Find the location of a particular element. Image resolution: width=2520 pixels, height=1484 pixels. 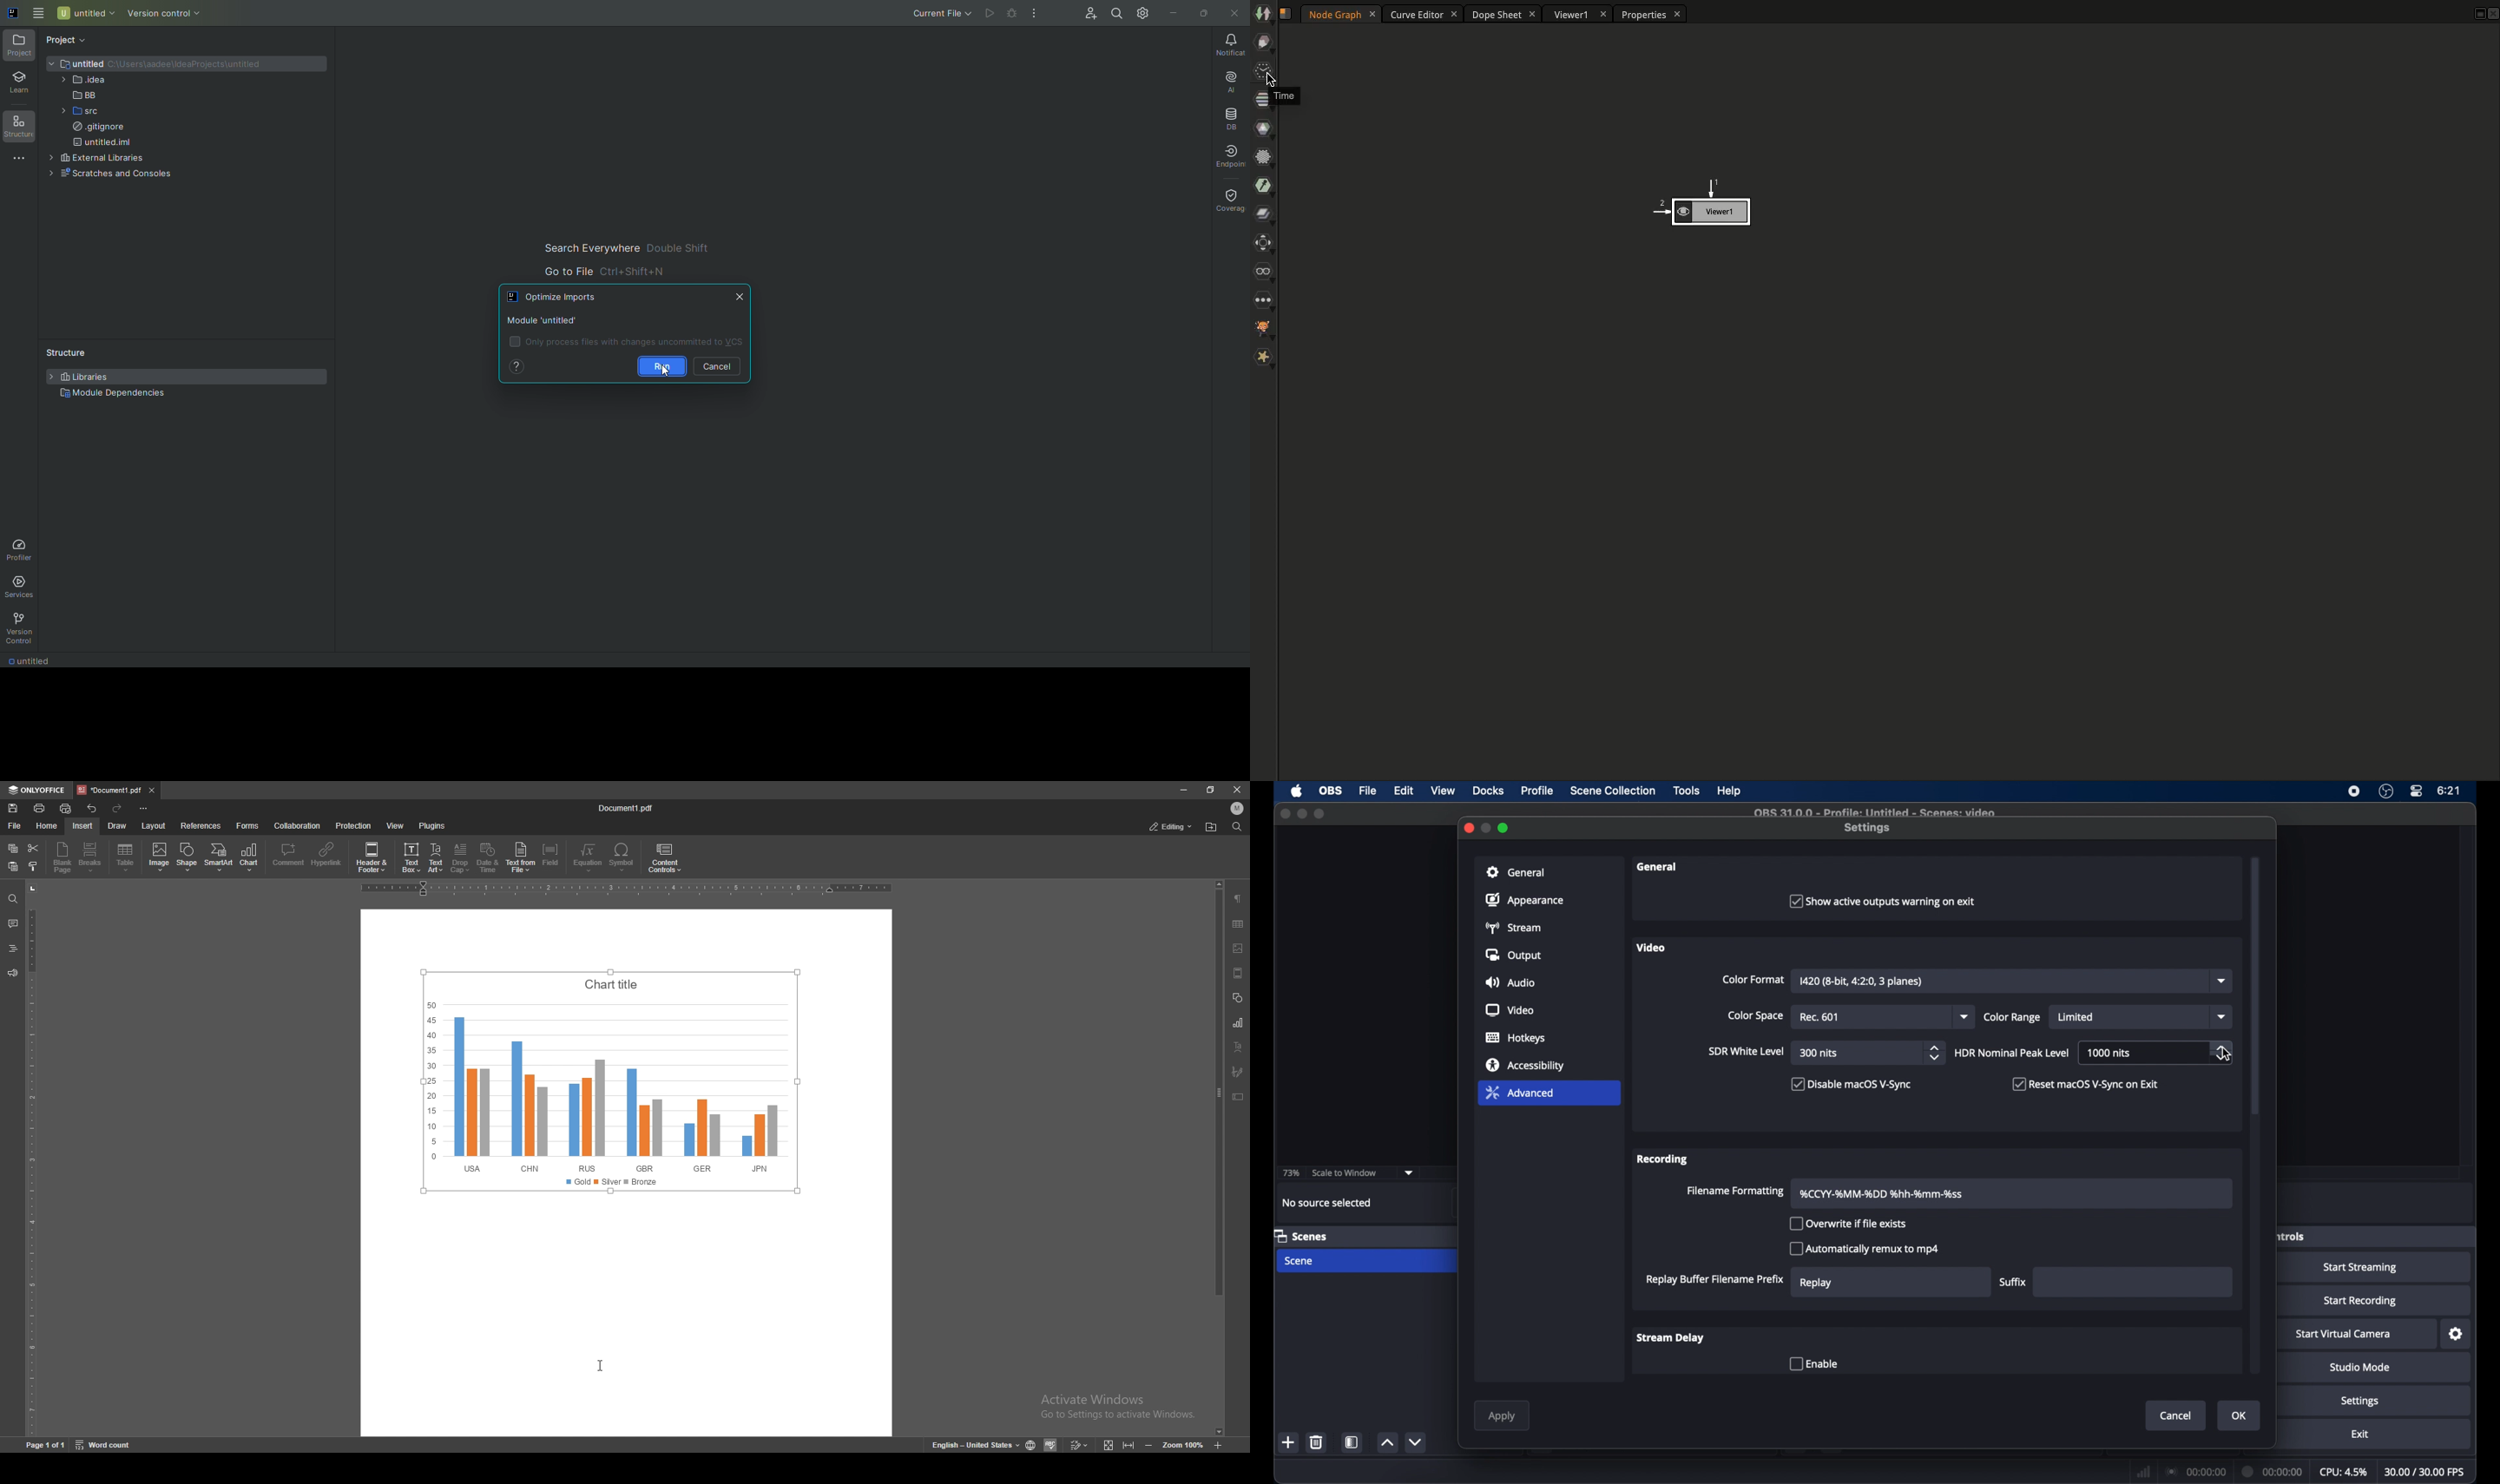

73% is located at coordinates (1290, 1174).